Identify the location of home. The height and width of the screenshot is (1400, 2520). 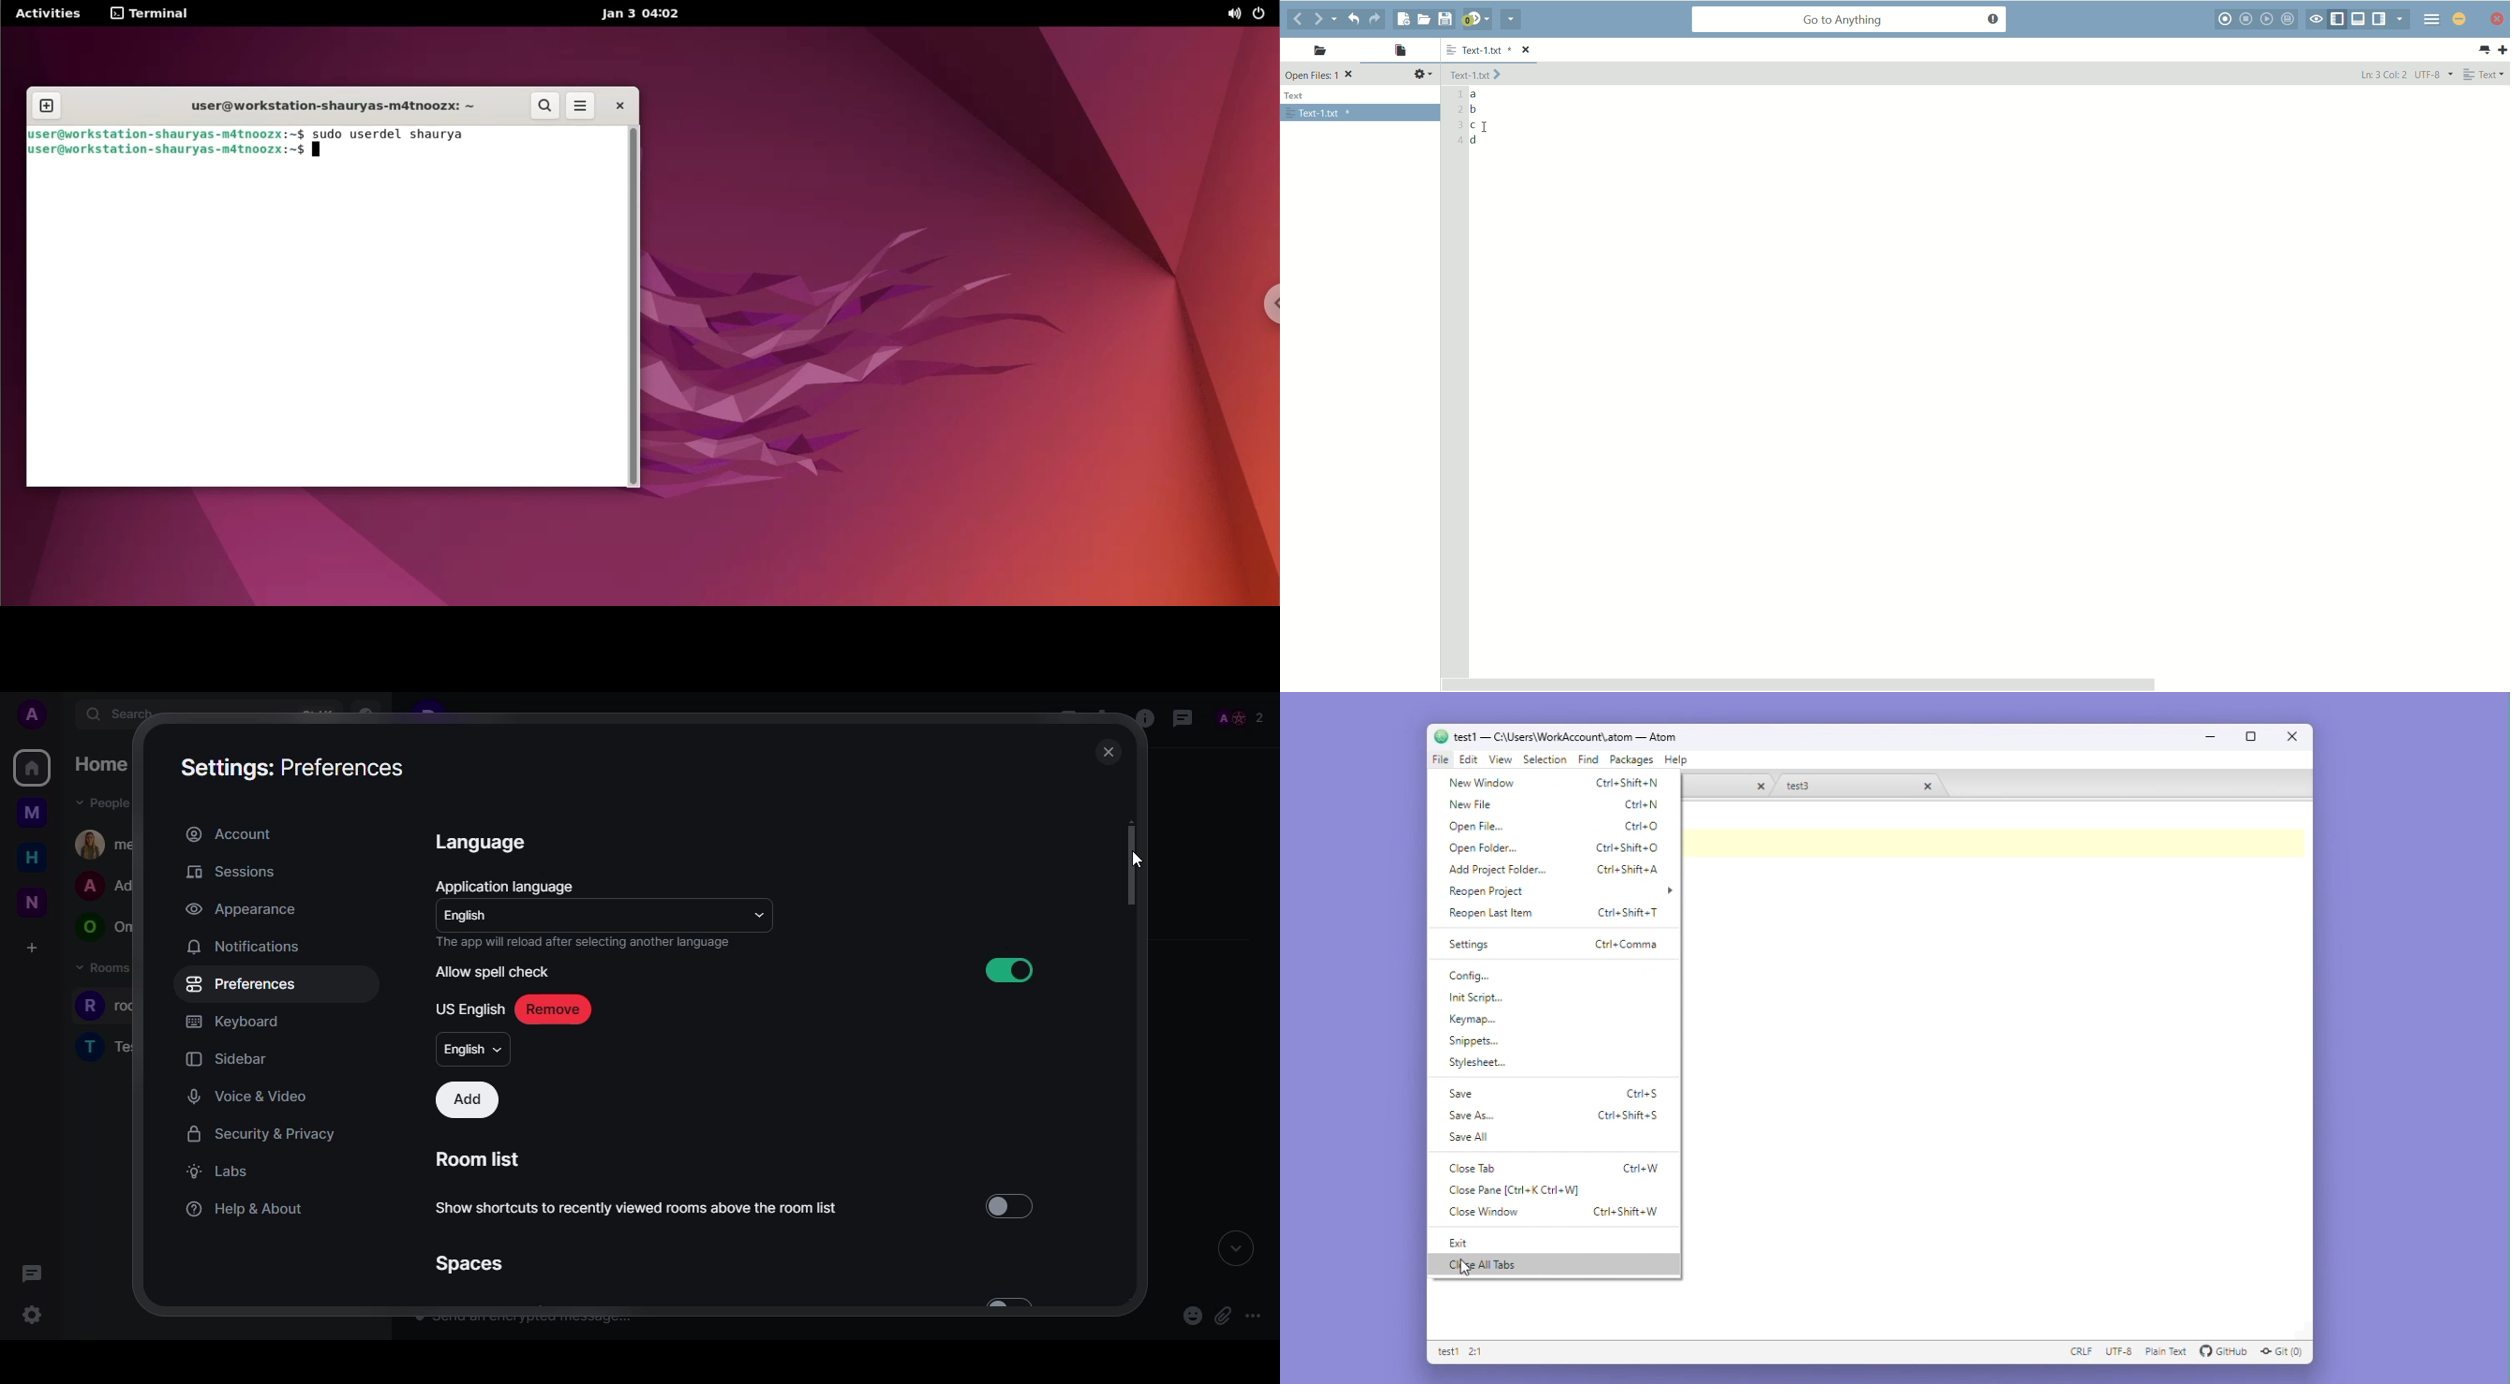
(106, 764).